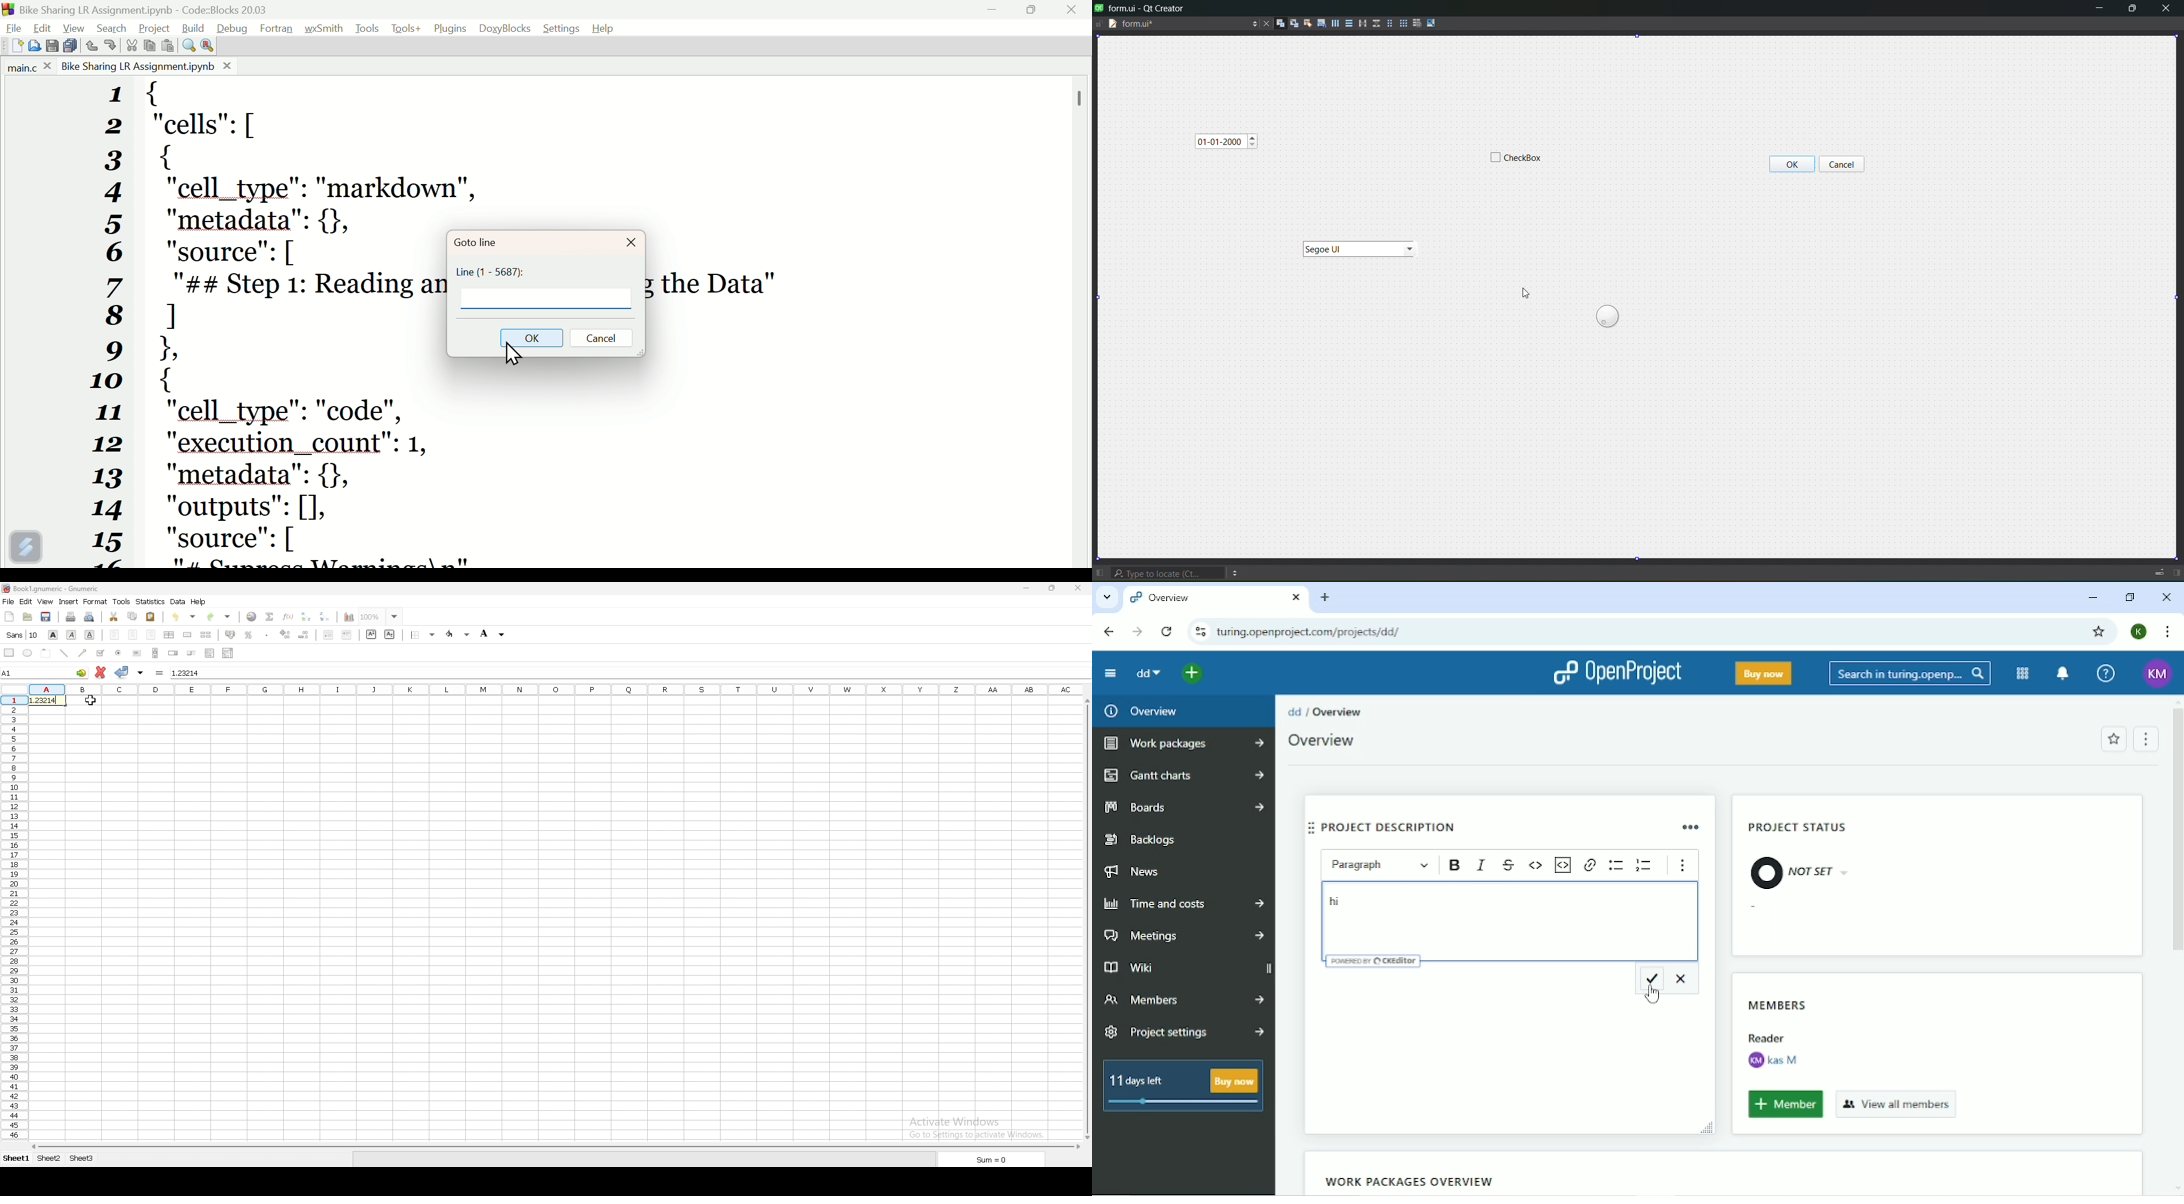 Image resolution: width=2184 pixels, height=1204 pixels. I want to click on rectangle, so click(9, 653).